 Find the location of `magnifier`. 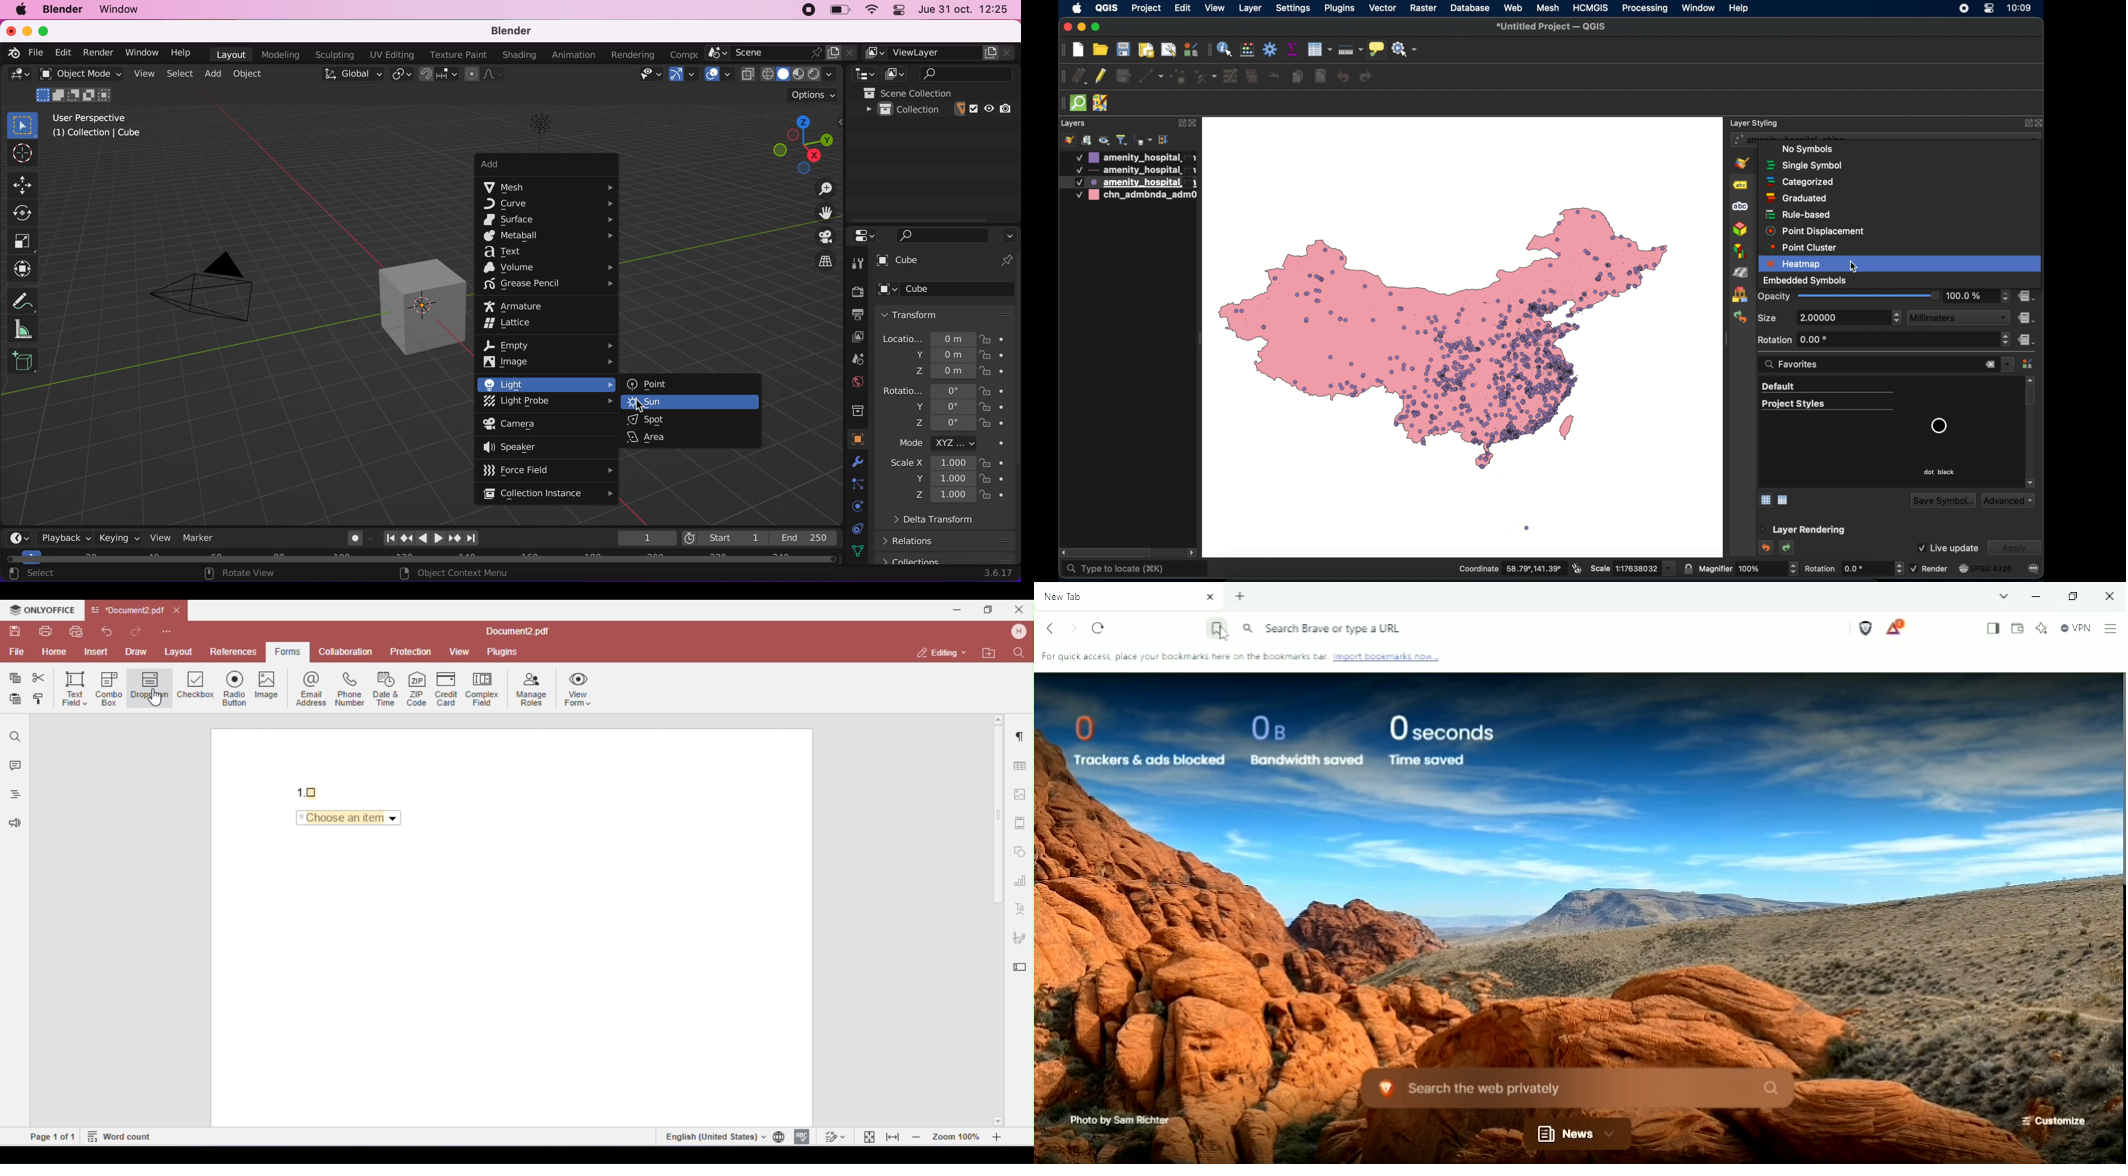

magnifier is located at coordinates (1748, 569).